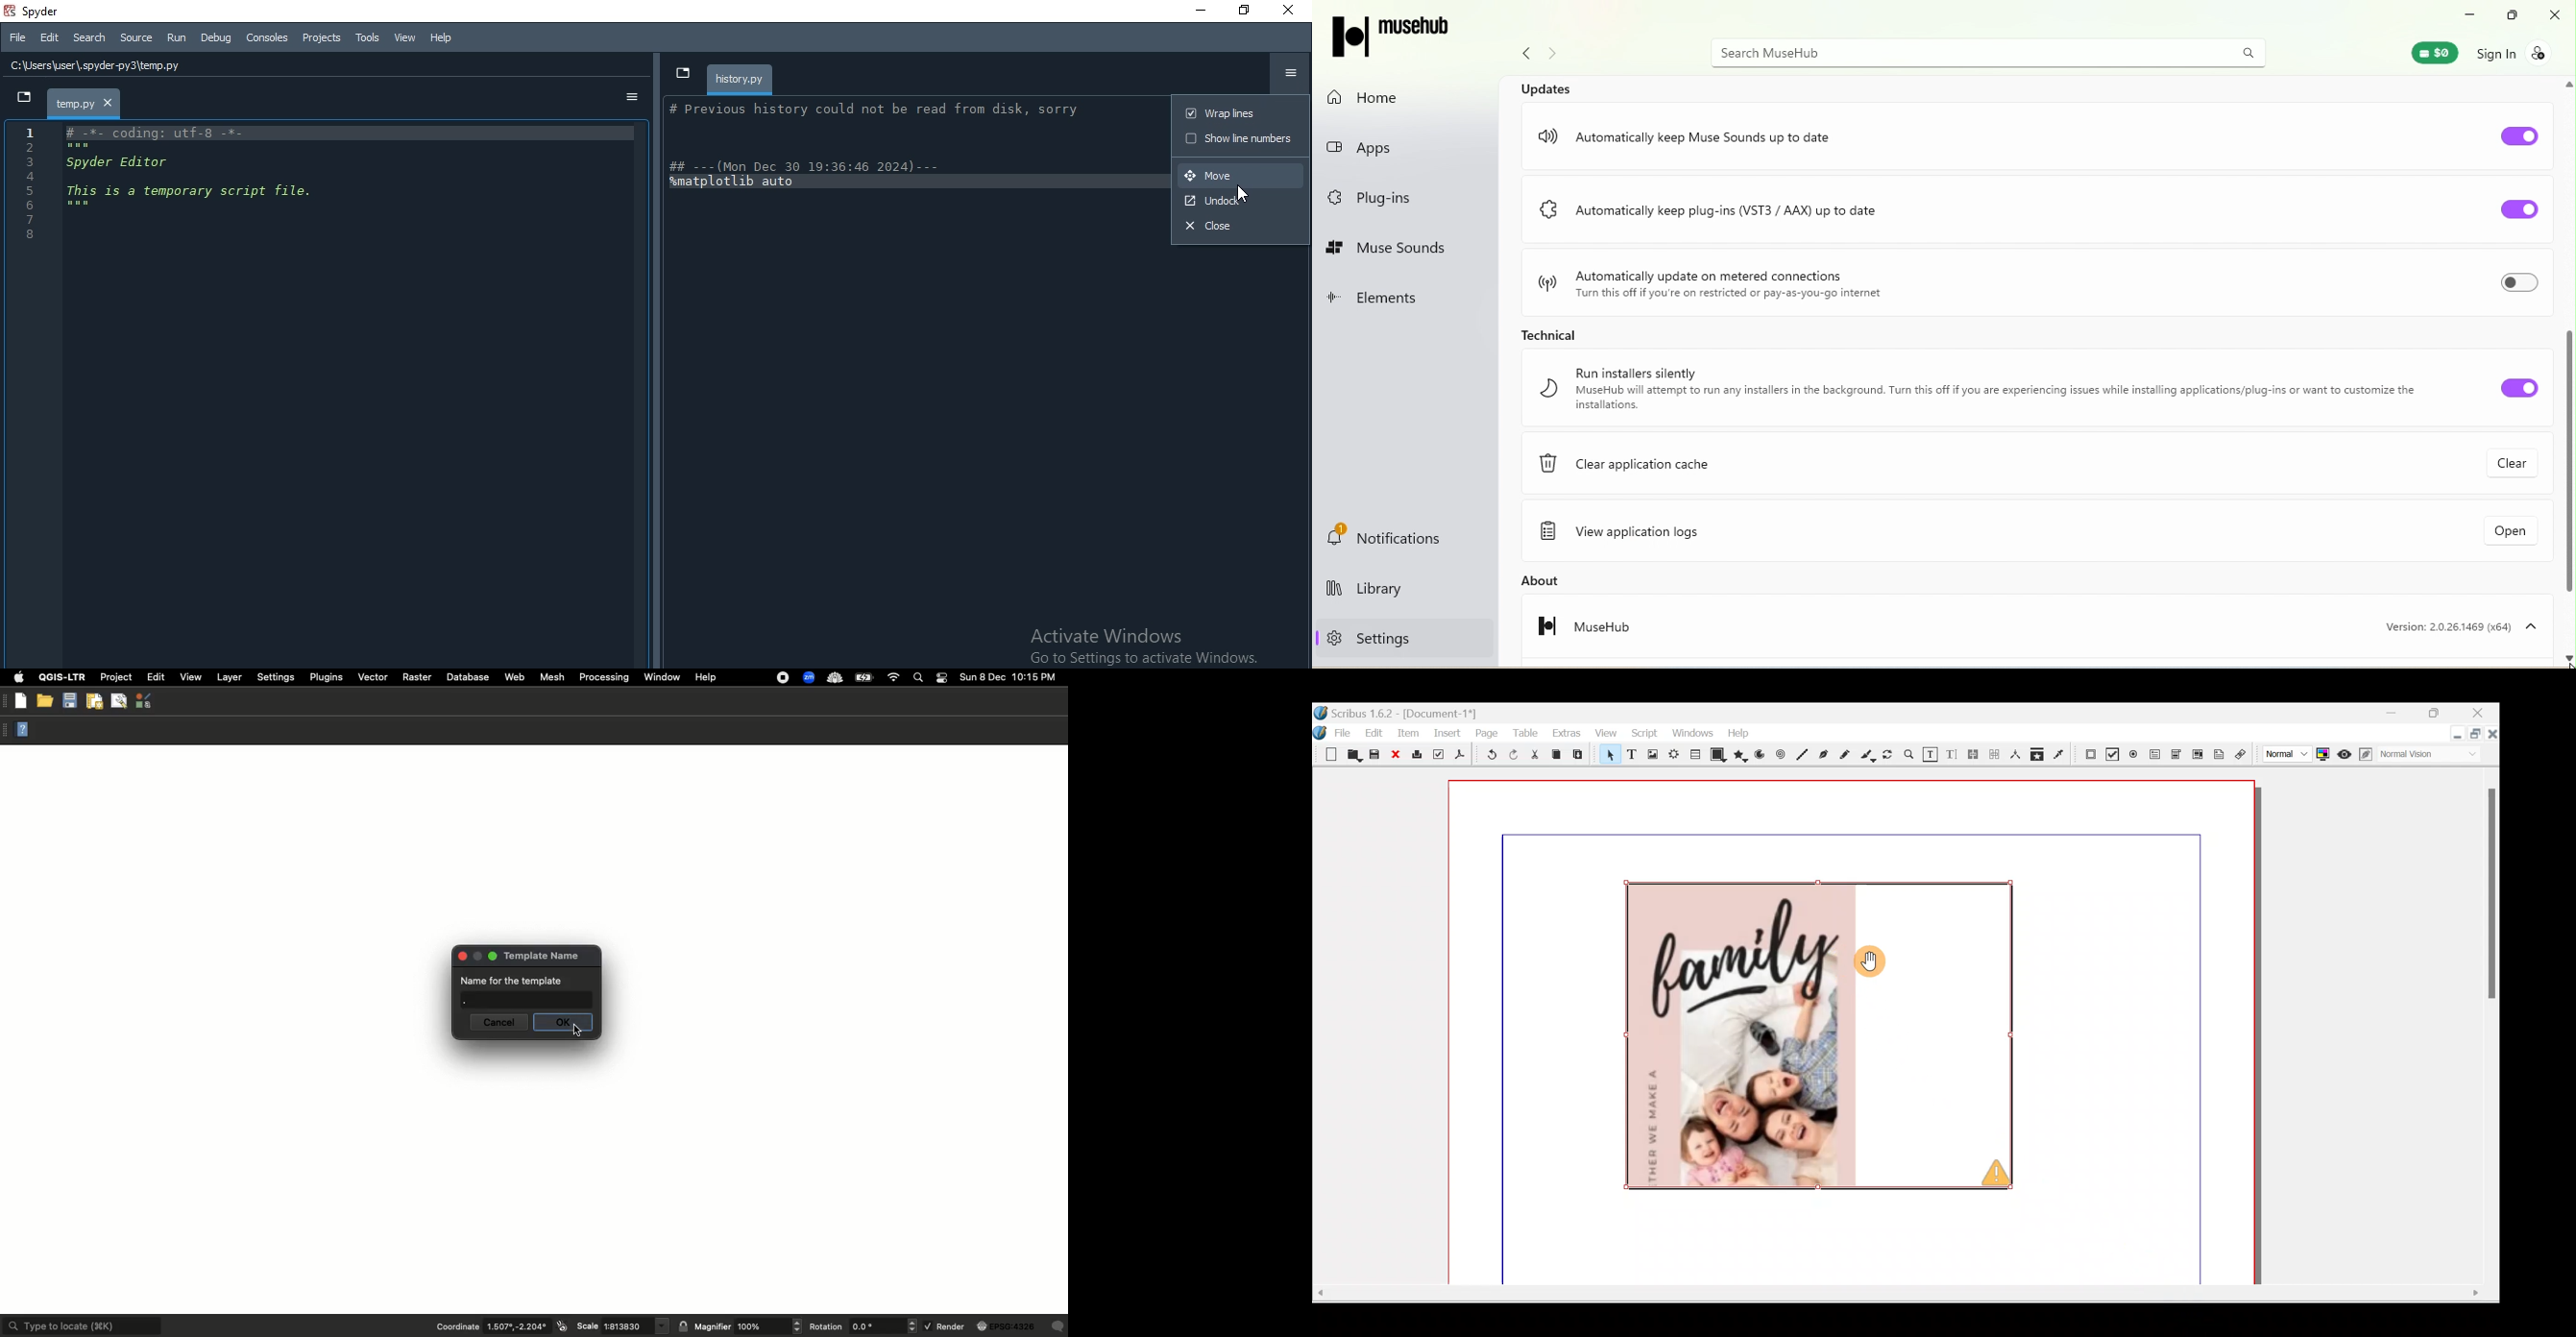  Describe the element at coordinates (1241, 174) in the screenshot. I see `move` at that location.